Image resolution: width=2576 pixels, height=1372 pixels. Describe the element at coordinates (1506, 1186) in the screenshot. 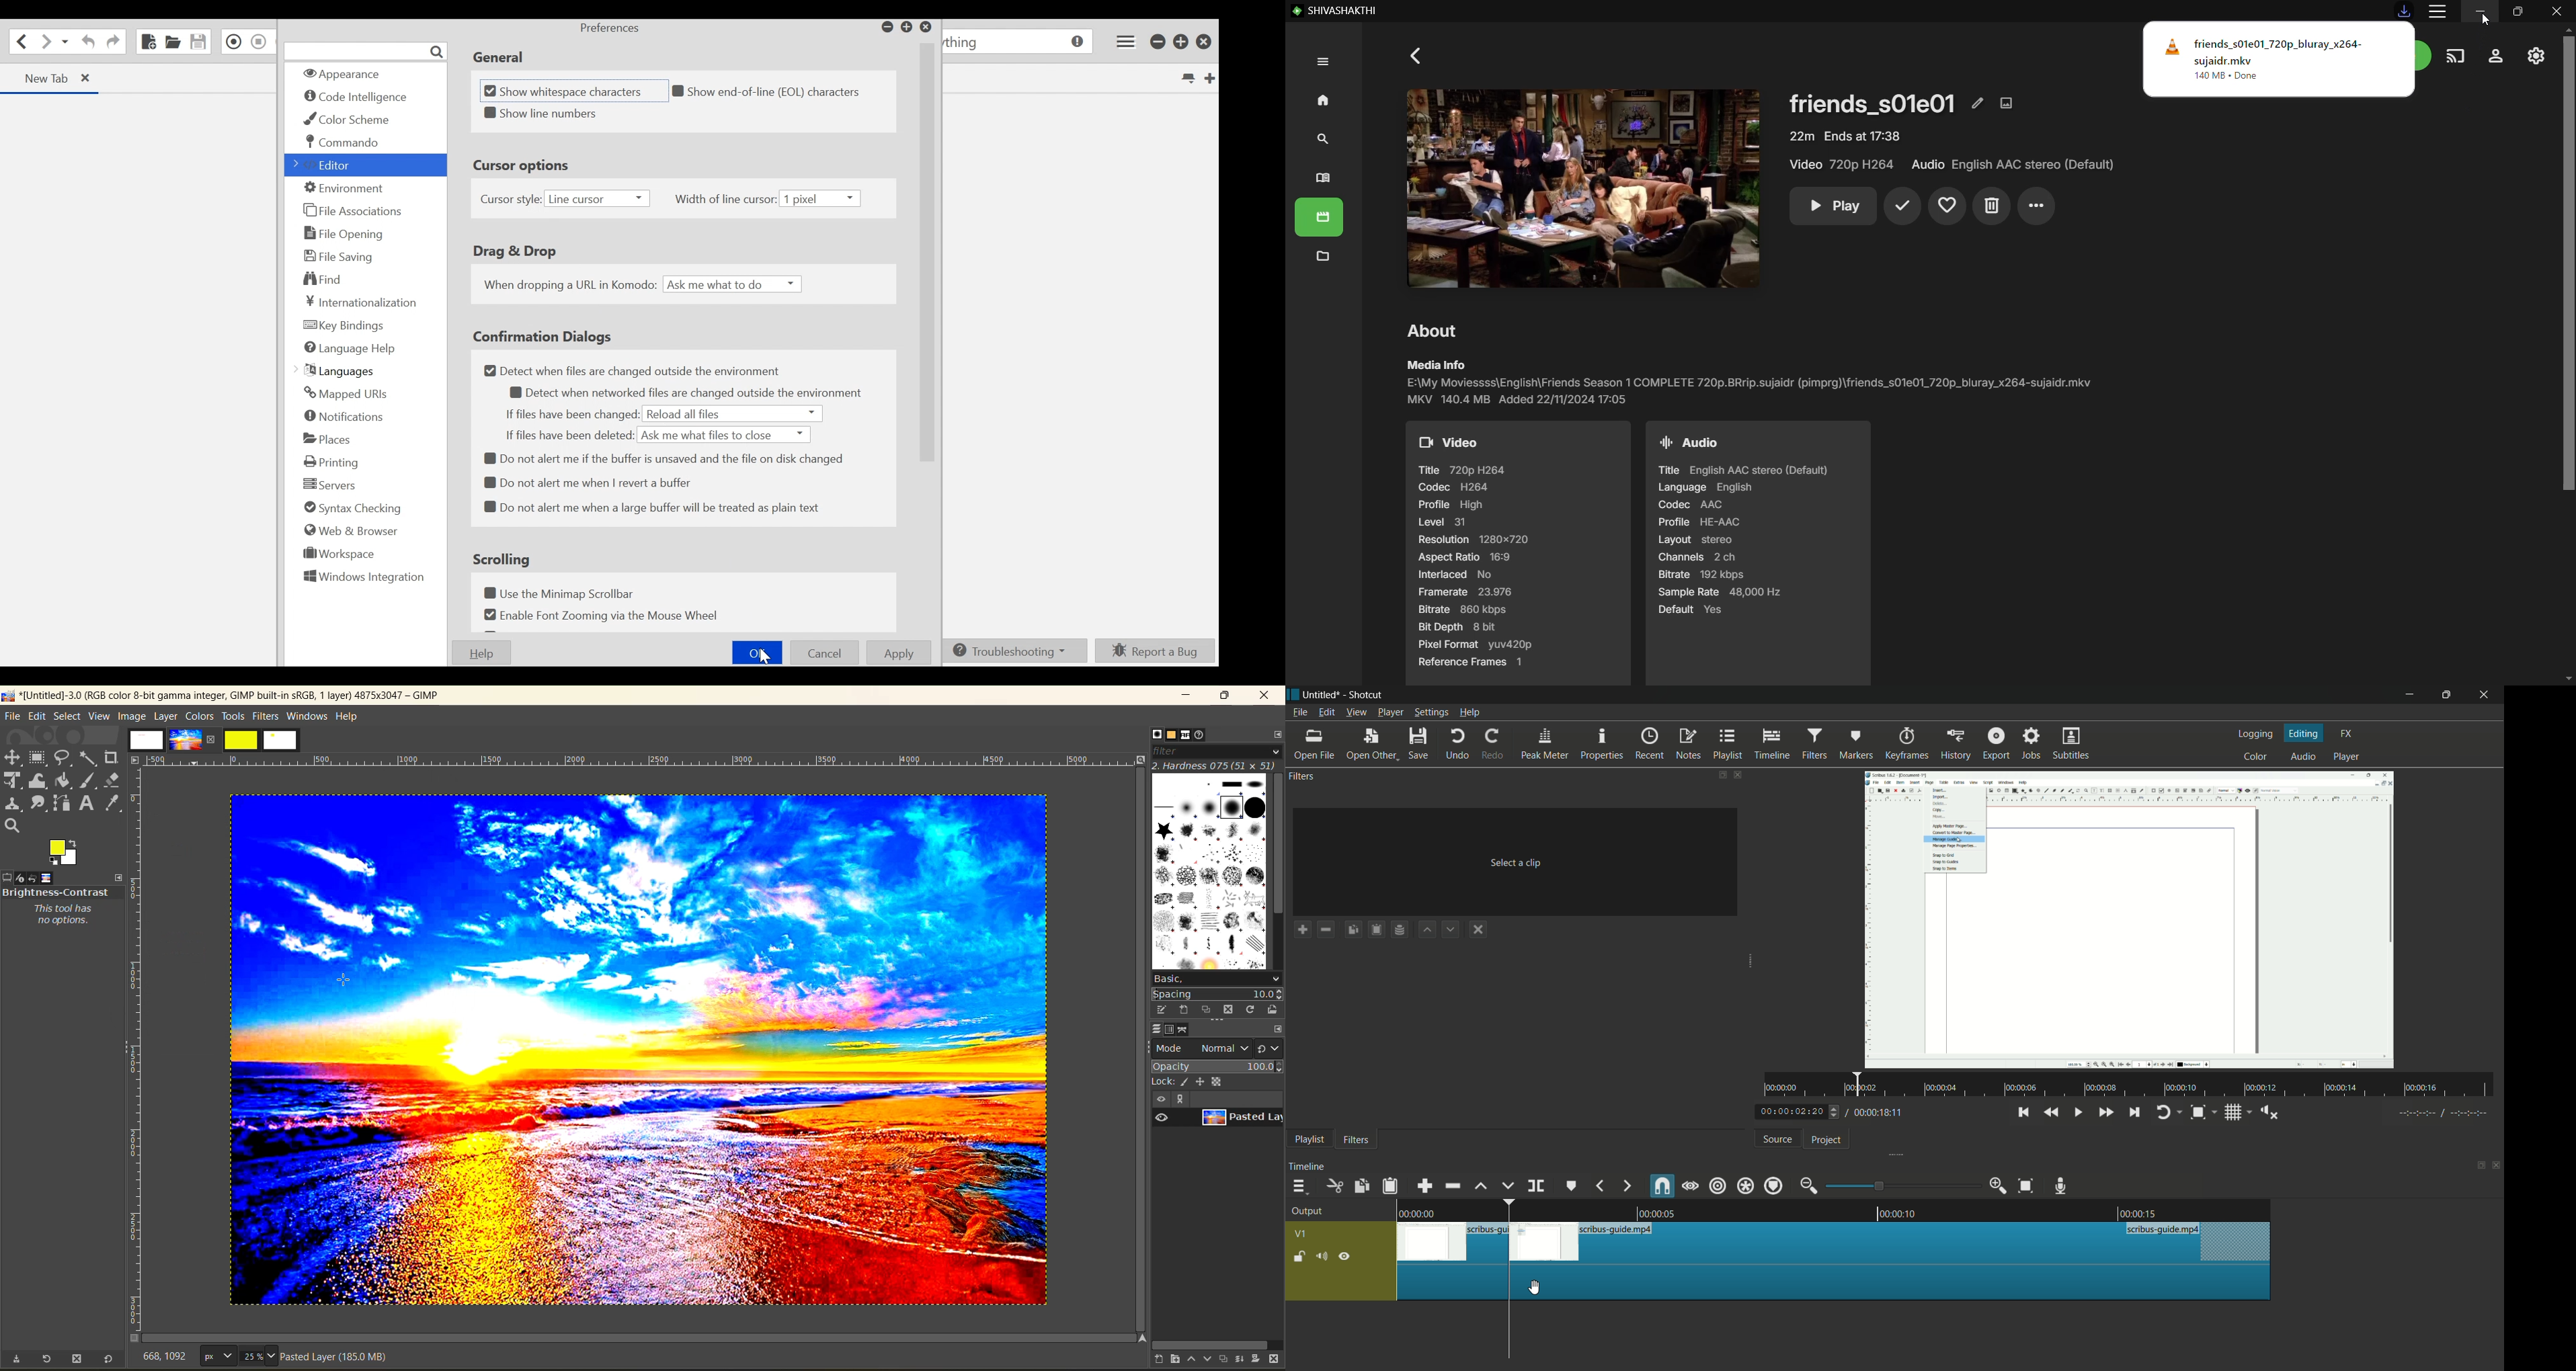

I see `overwrite` at that location.